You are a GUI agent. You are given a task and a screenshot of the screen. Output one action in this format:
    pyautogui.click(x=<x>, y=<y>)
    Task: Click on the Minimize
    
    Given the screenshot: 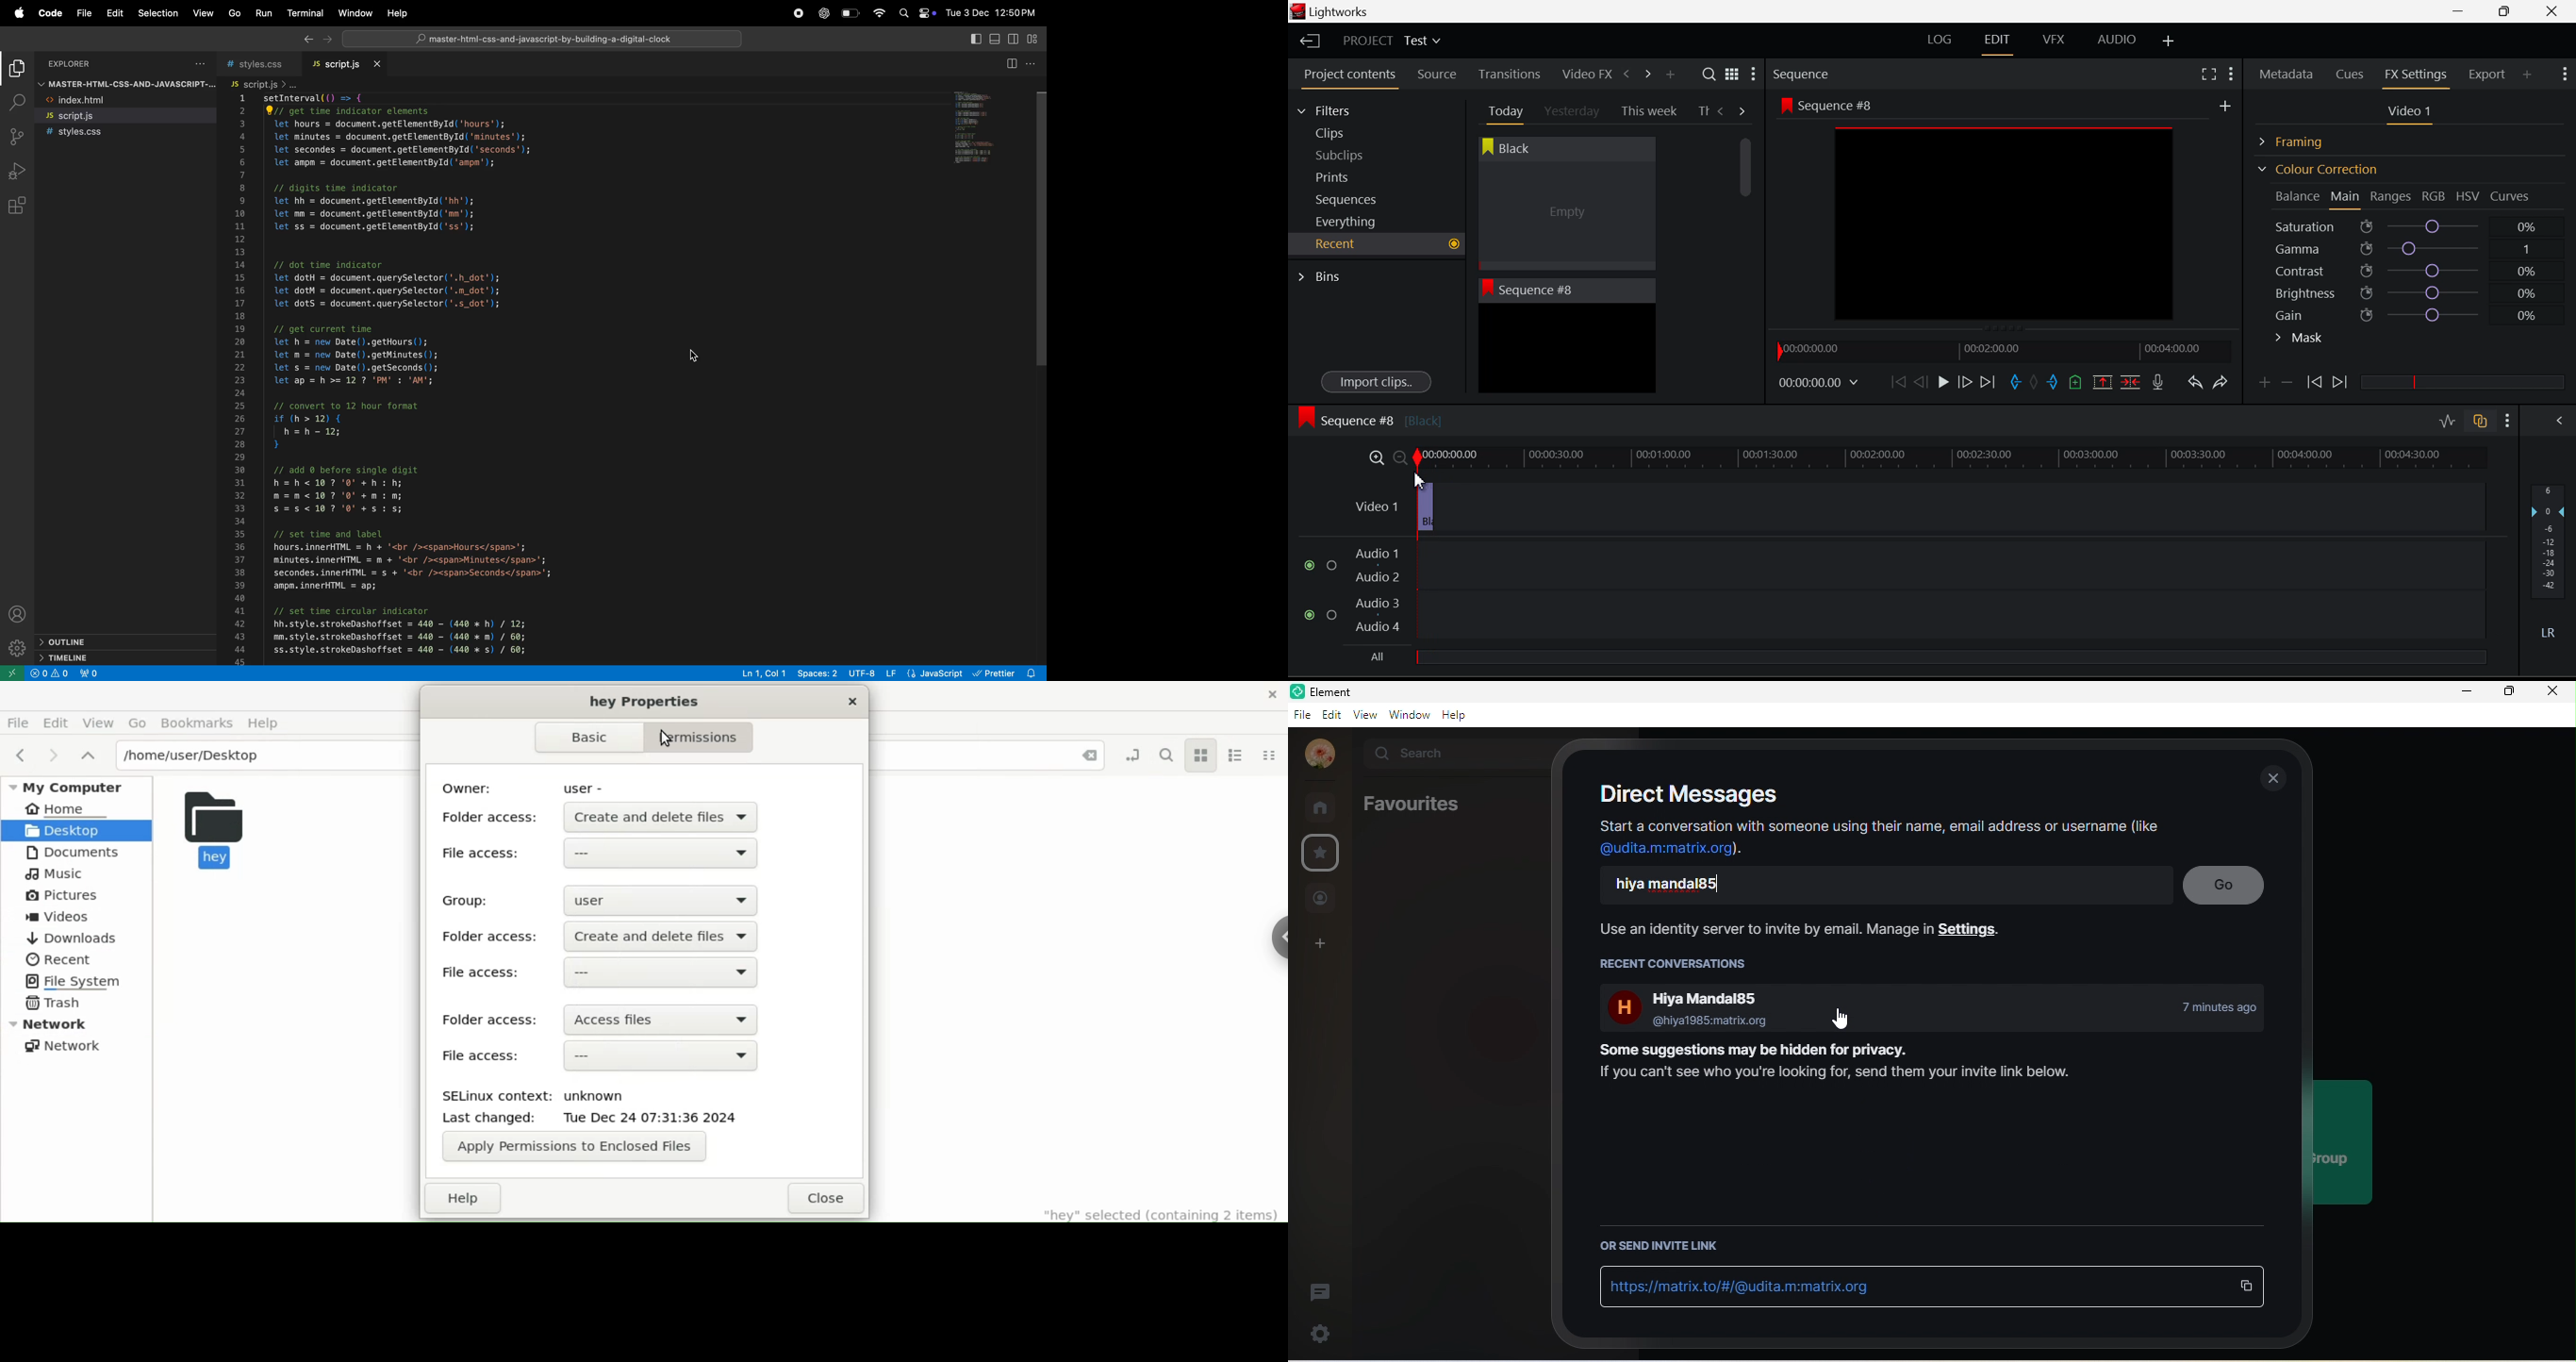 What is the action you would take?
    pyautogui.click(x=2508, y=11)
    